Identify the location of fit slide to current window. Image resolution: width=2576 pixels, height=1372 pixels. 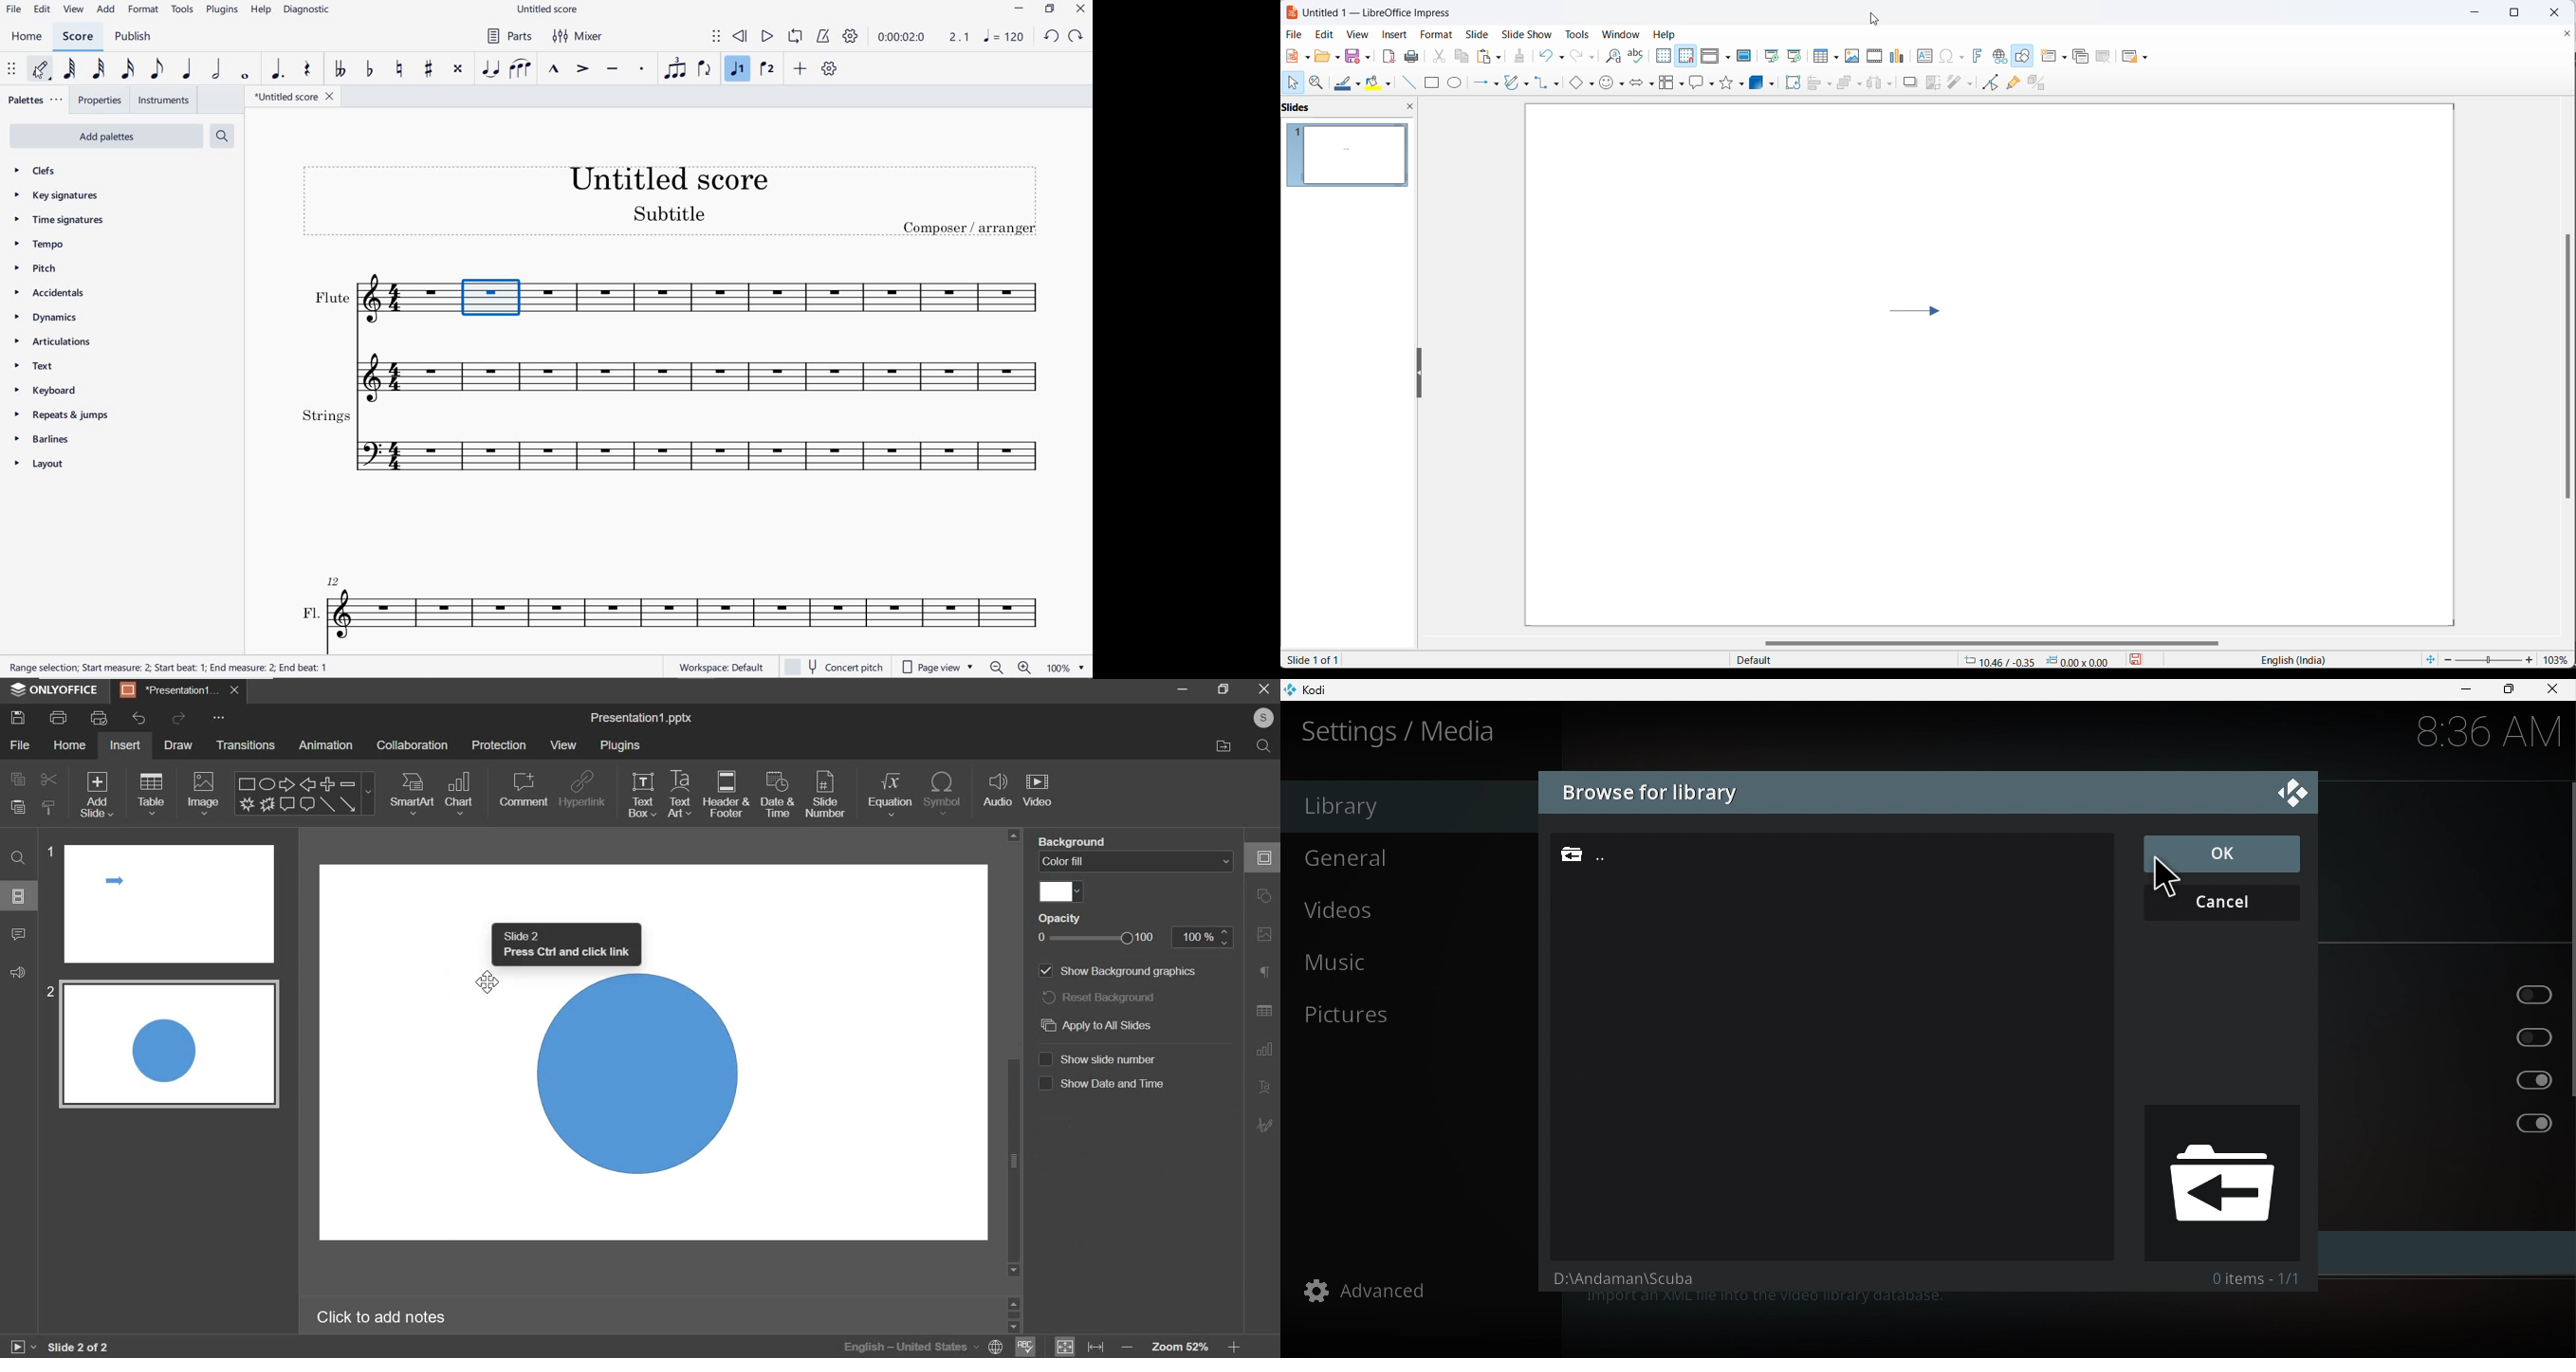
(2429, 660).